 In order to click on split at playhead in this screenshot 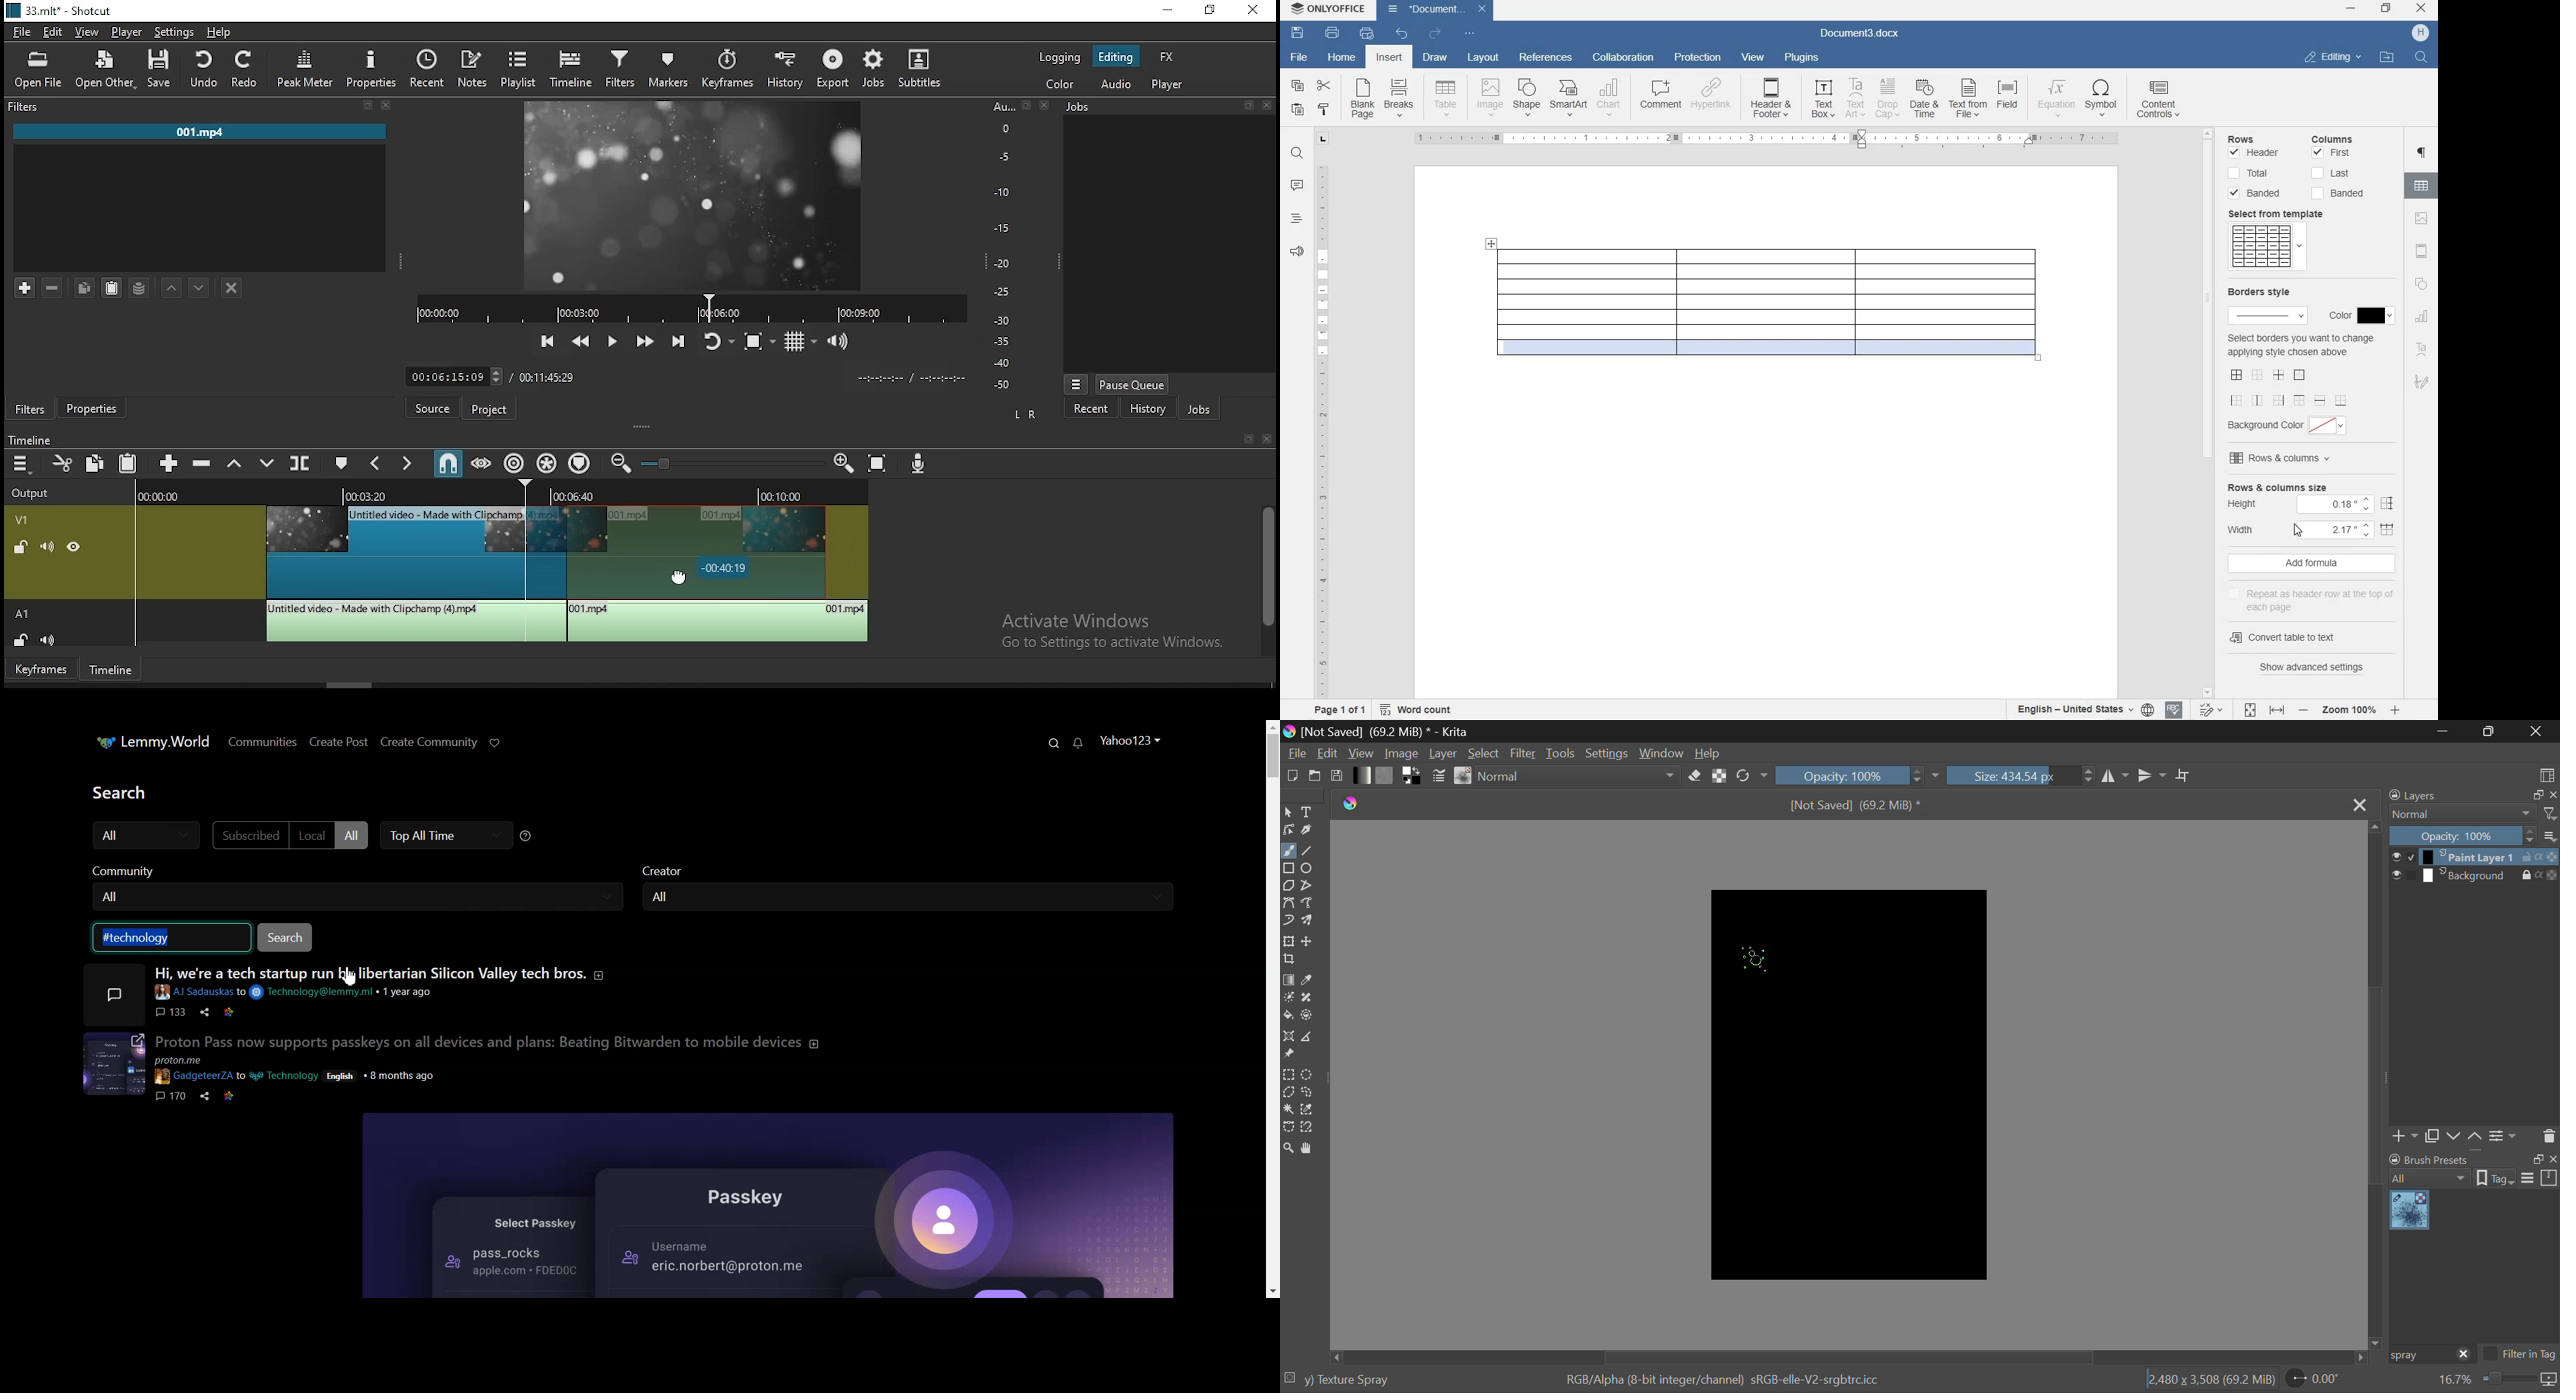, I will do `click(303, 466)`.